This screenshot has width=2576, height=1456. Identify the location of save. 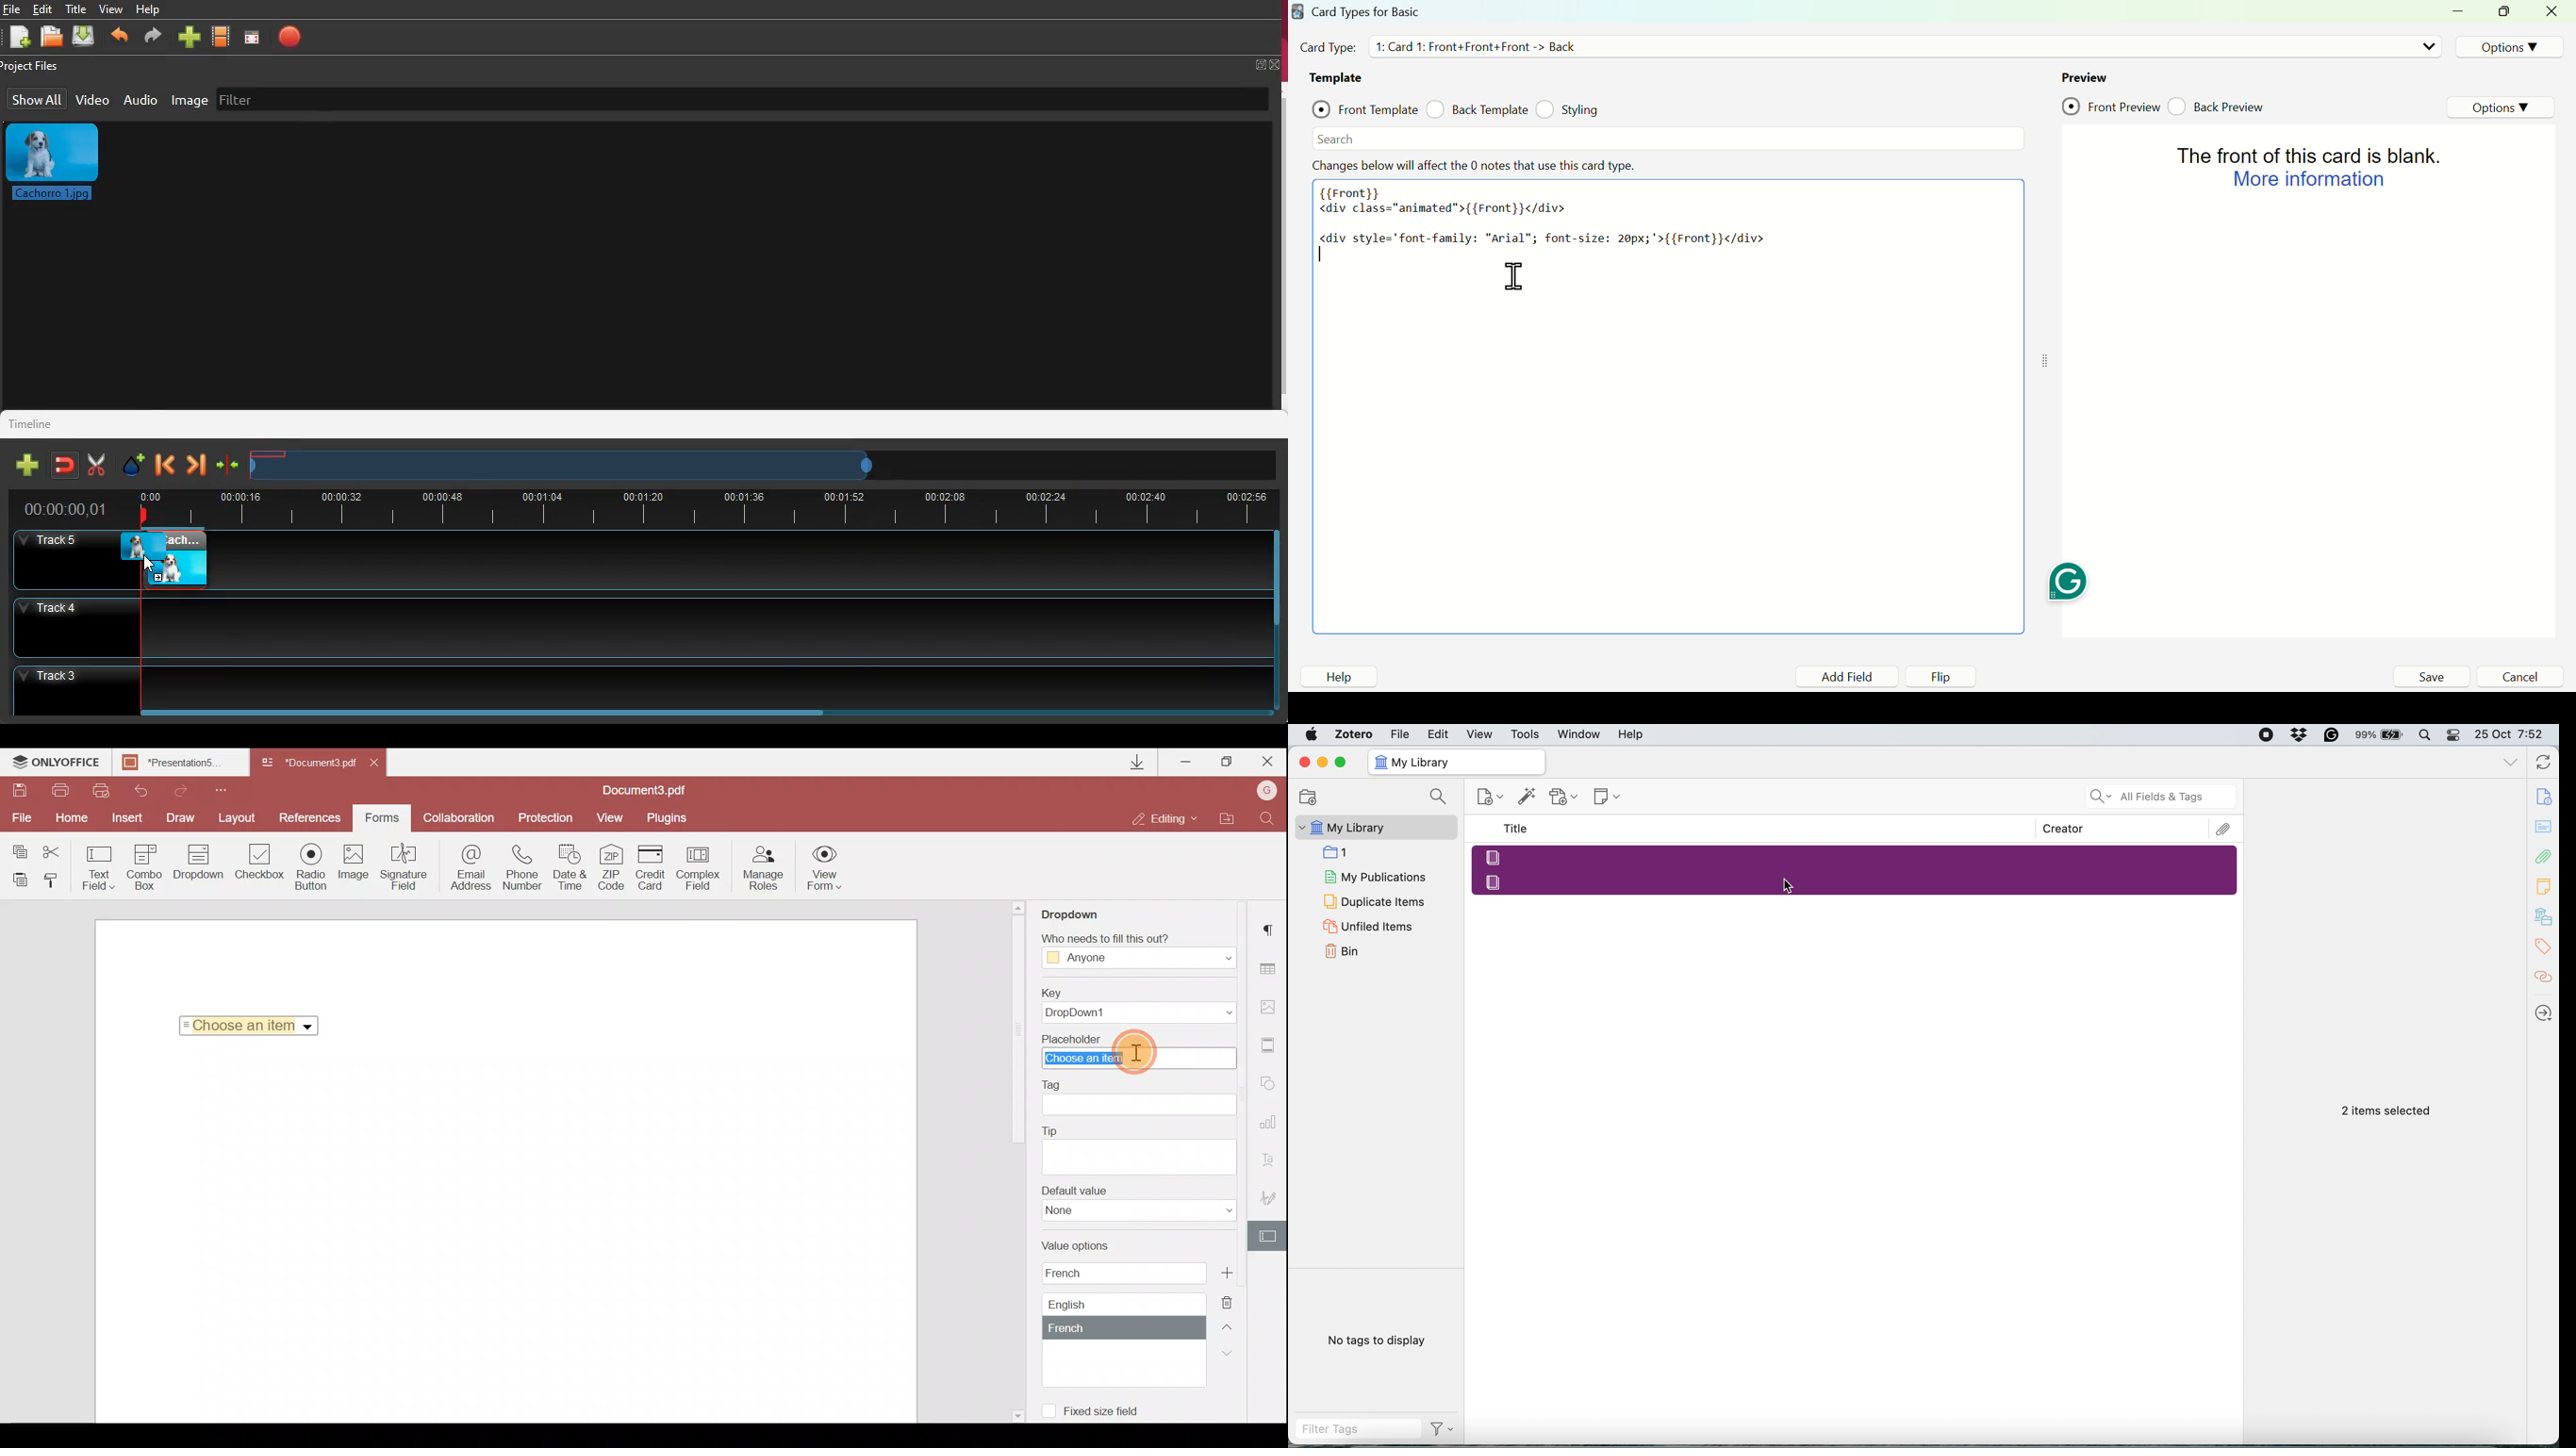
(2430, 677).